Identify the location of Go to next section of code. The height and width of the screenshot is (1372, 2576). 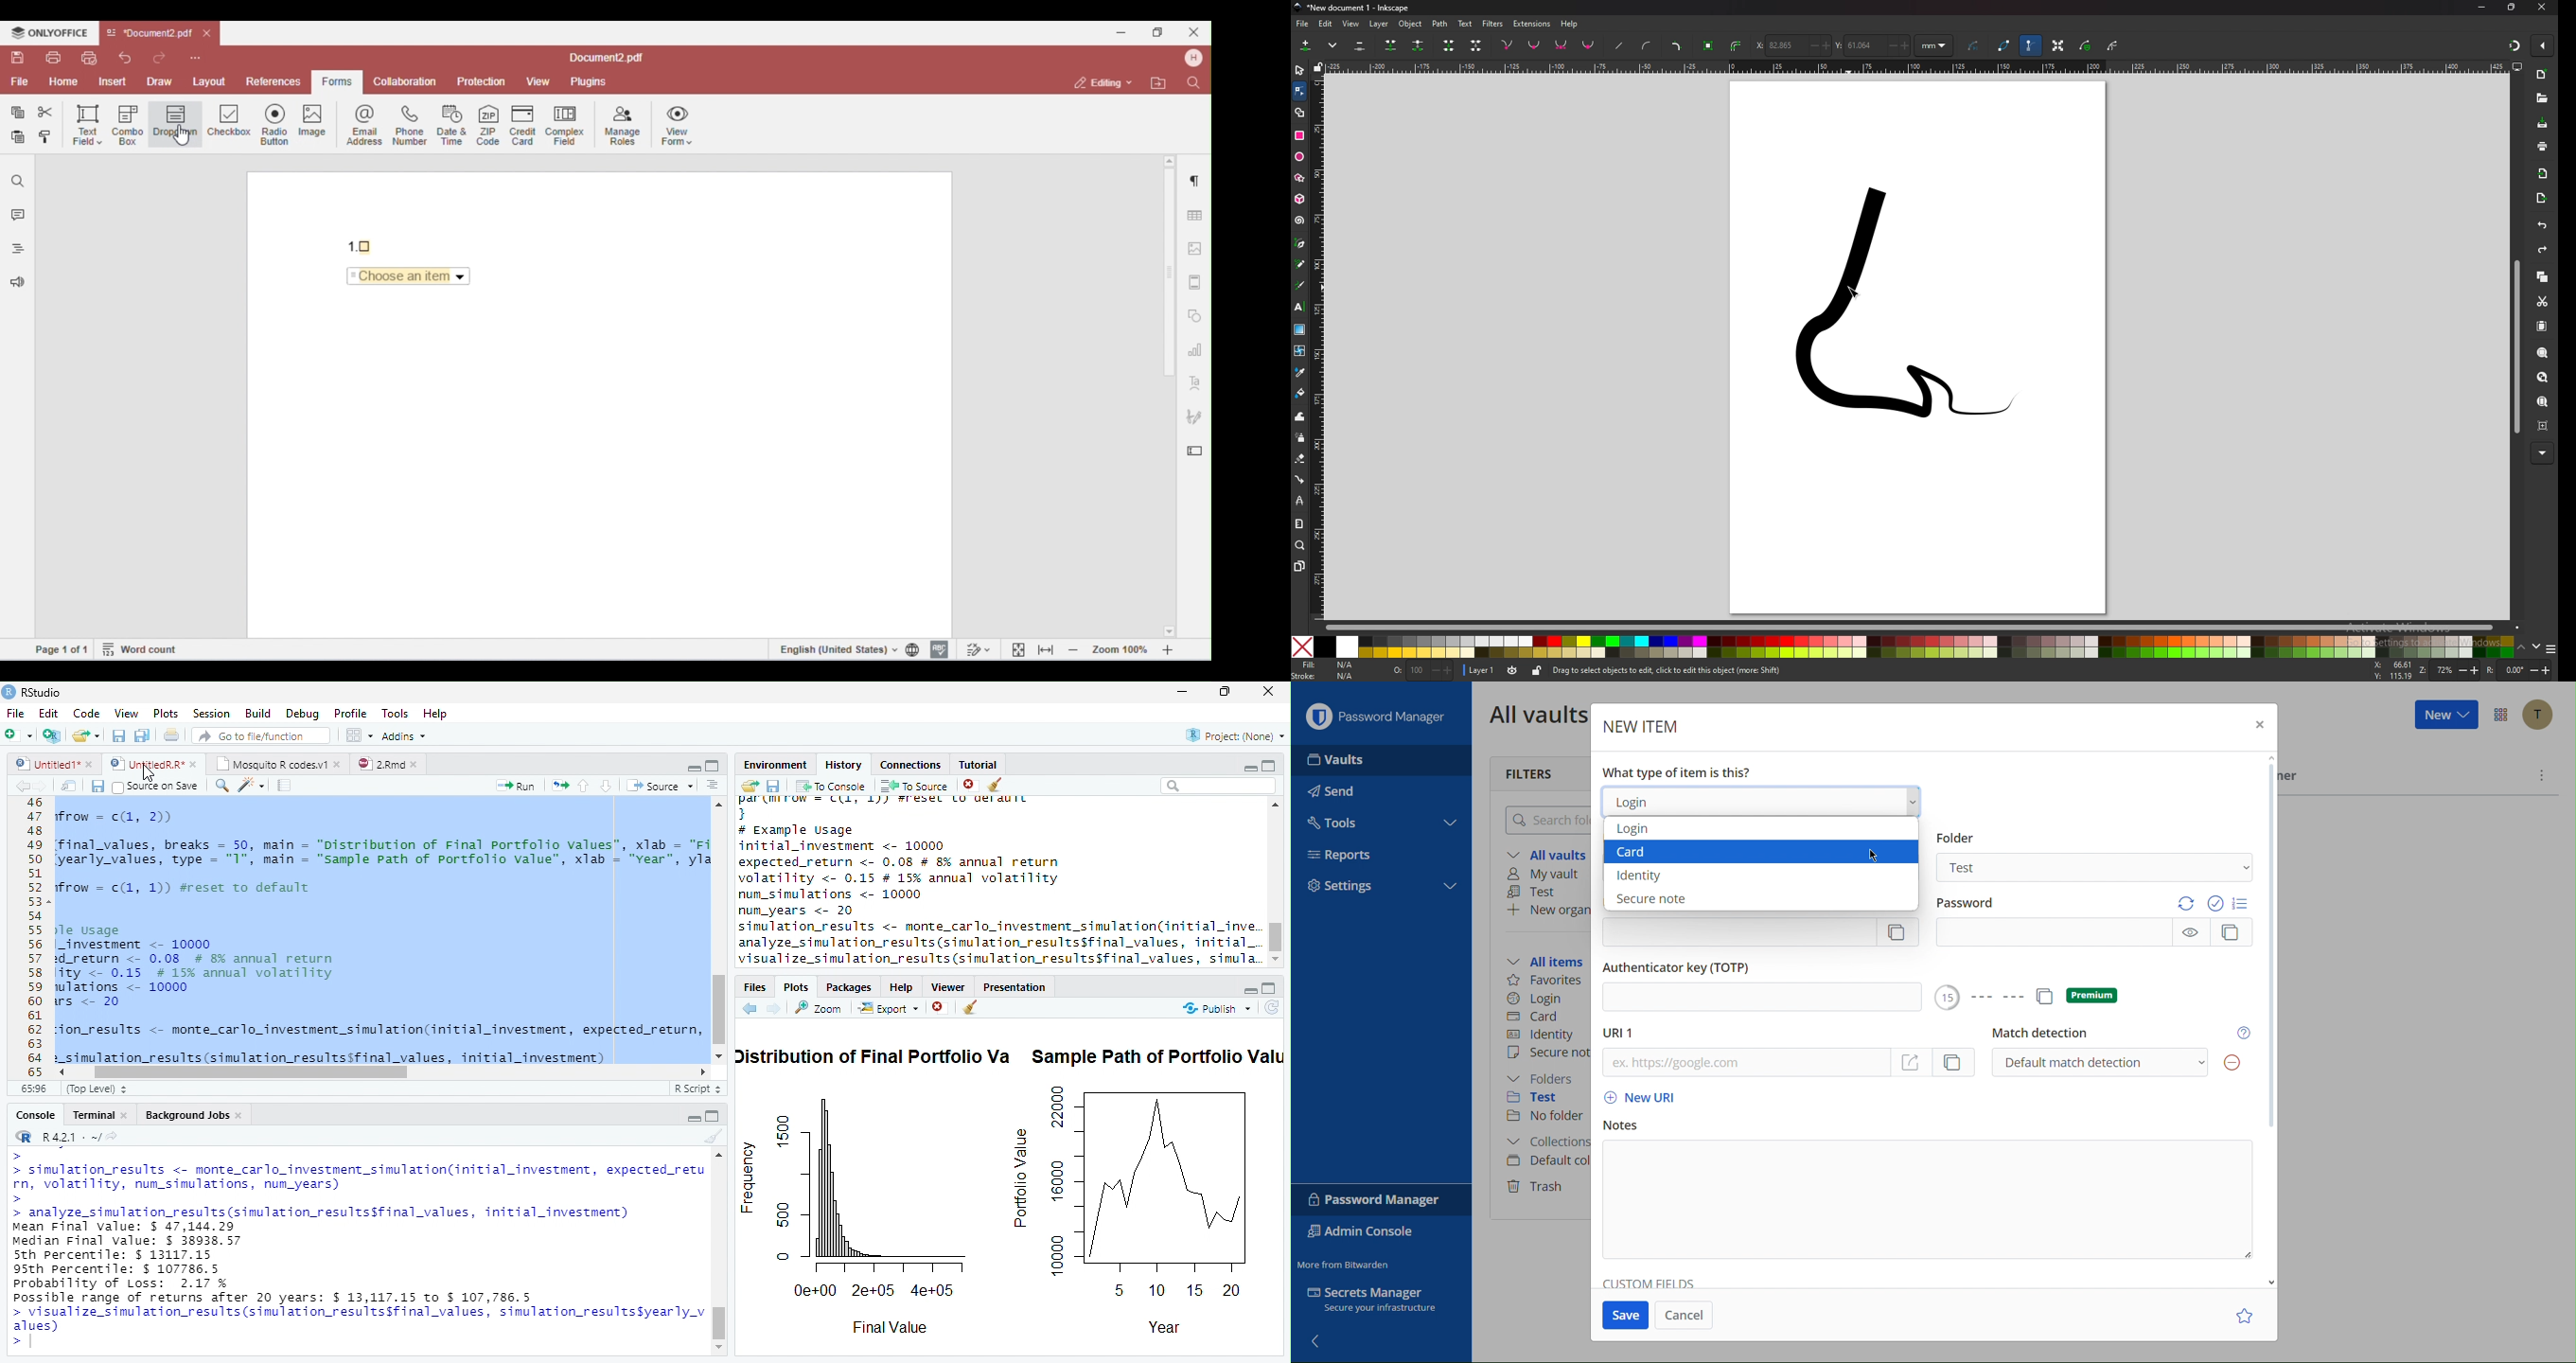
(608, 787).